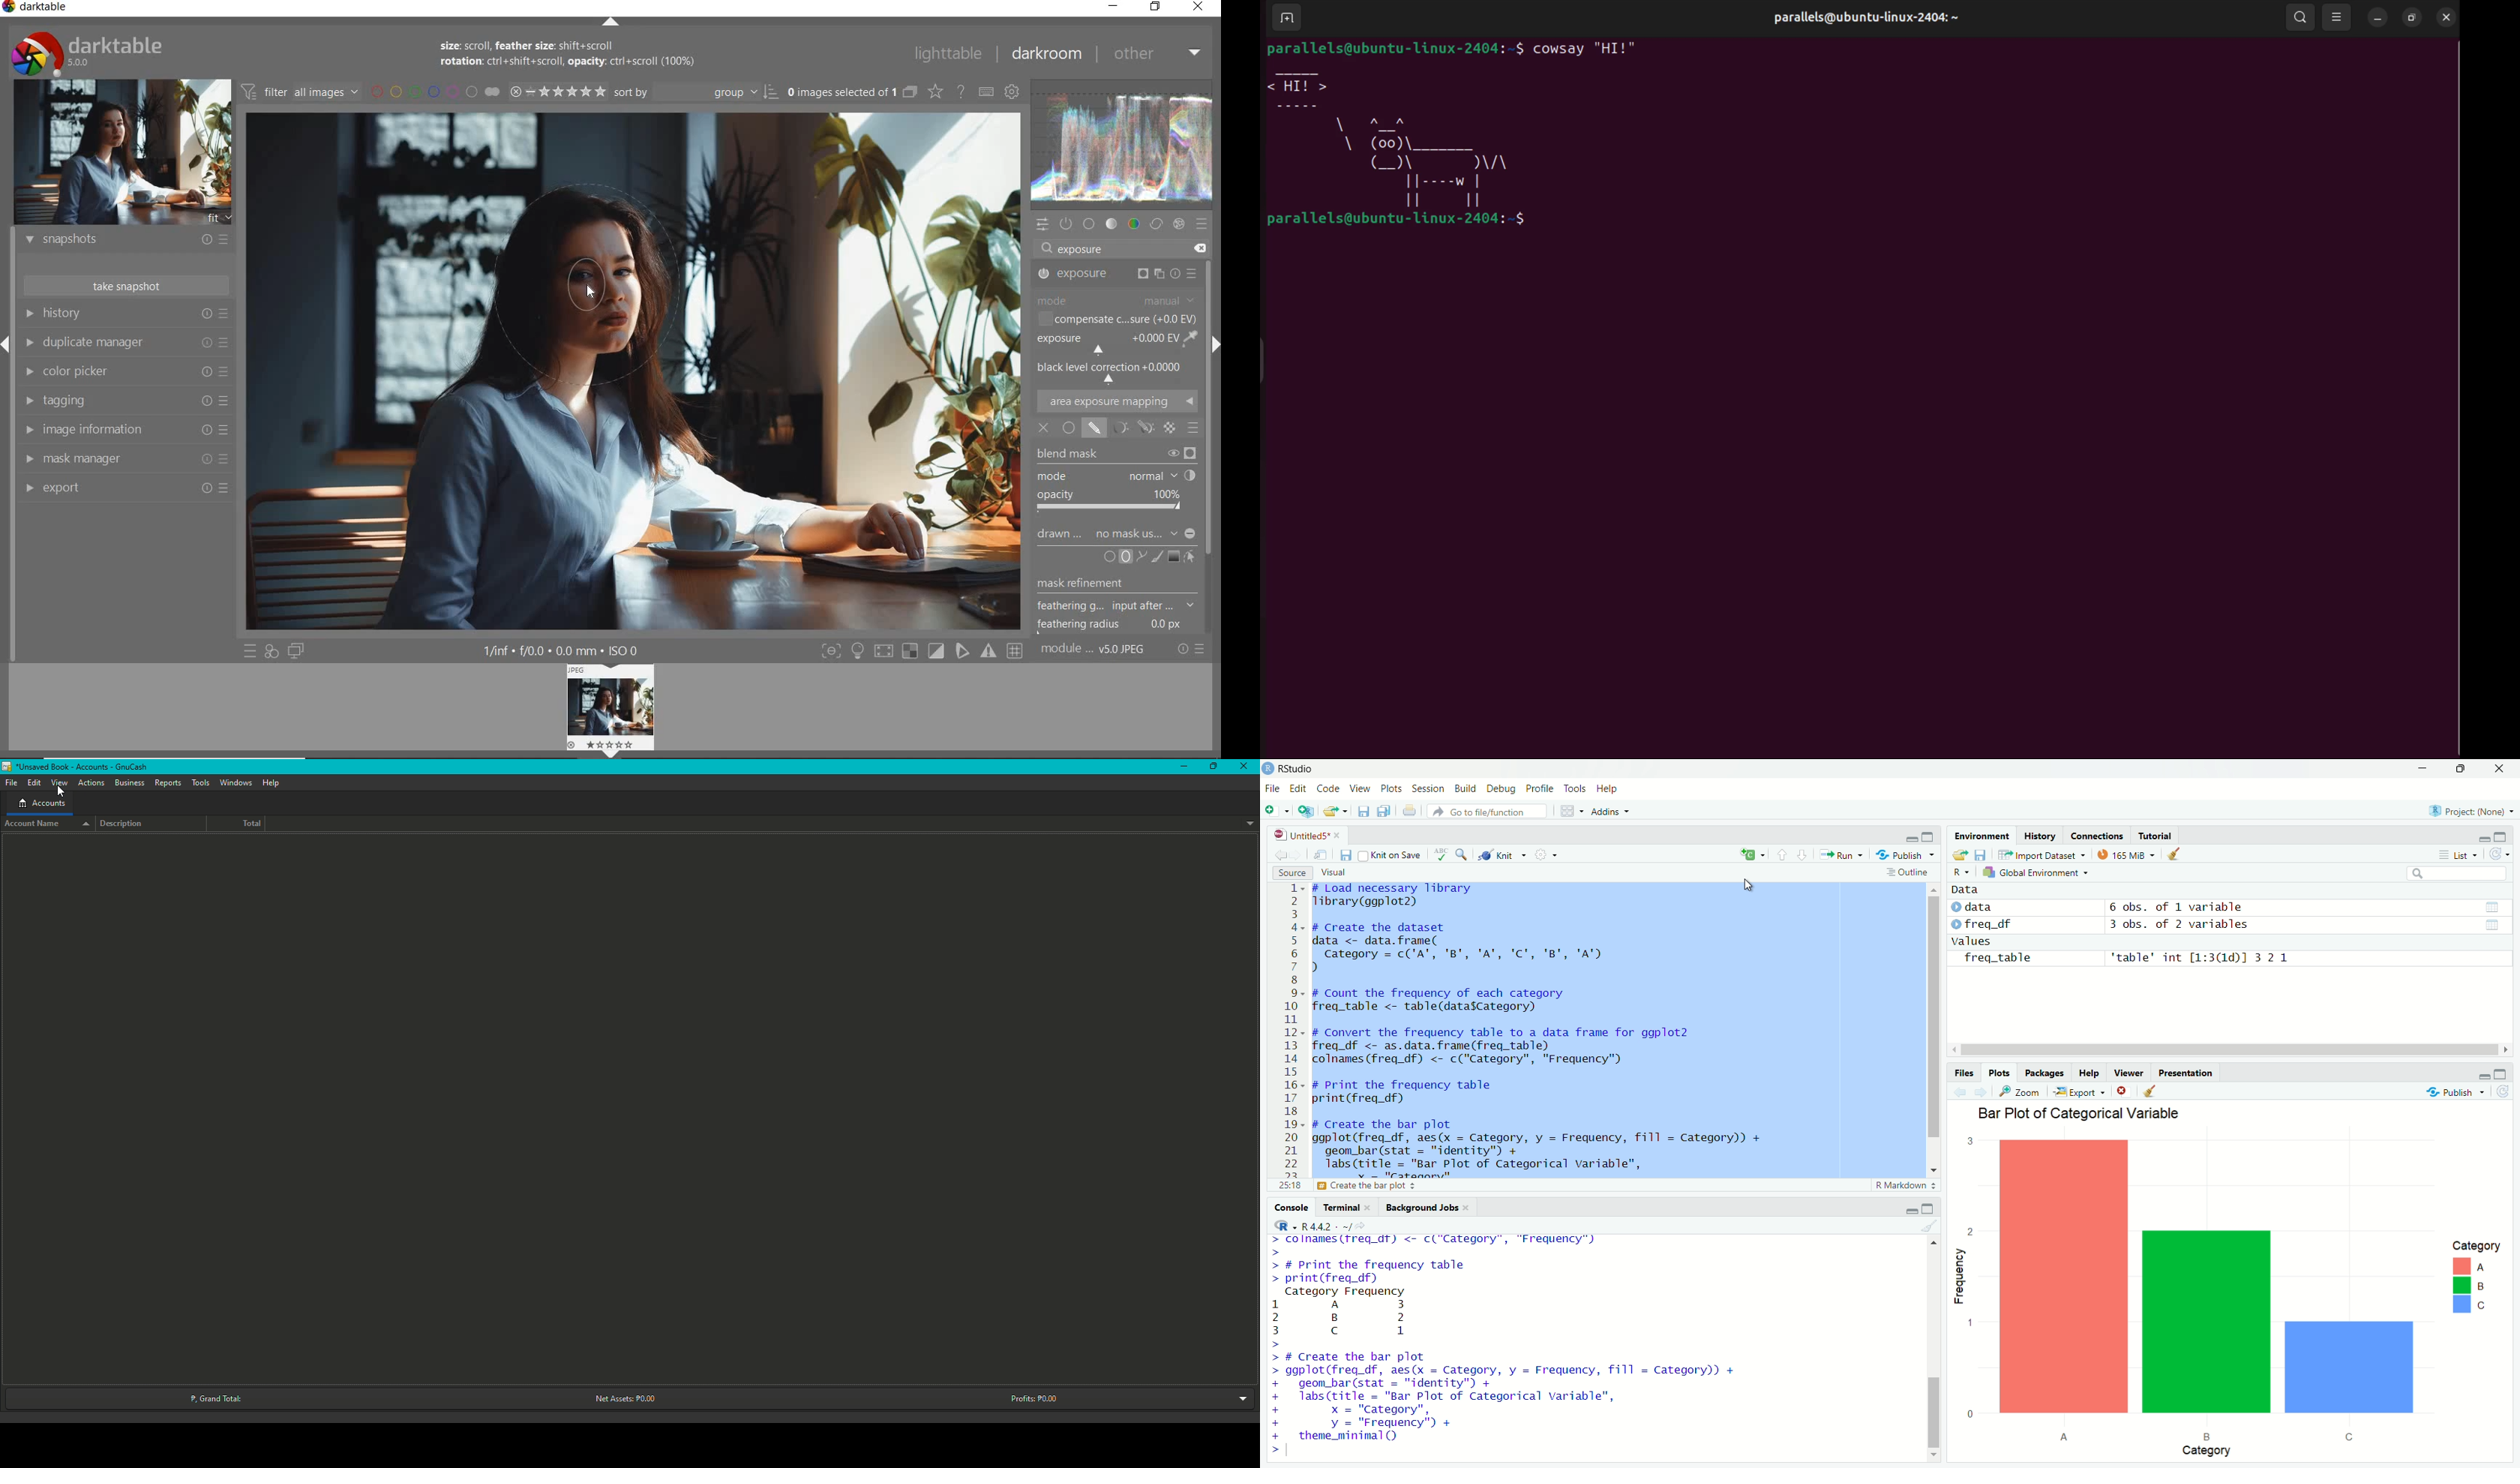 The height and width of the screenshot is (1484, 2520). What do you see at coordinates (2454, 873) in the screenshot?
I see `search bar` at bounding box center [2454, 873].